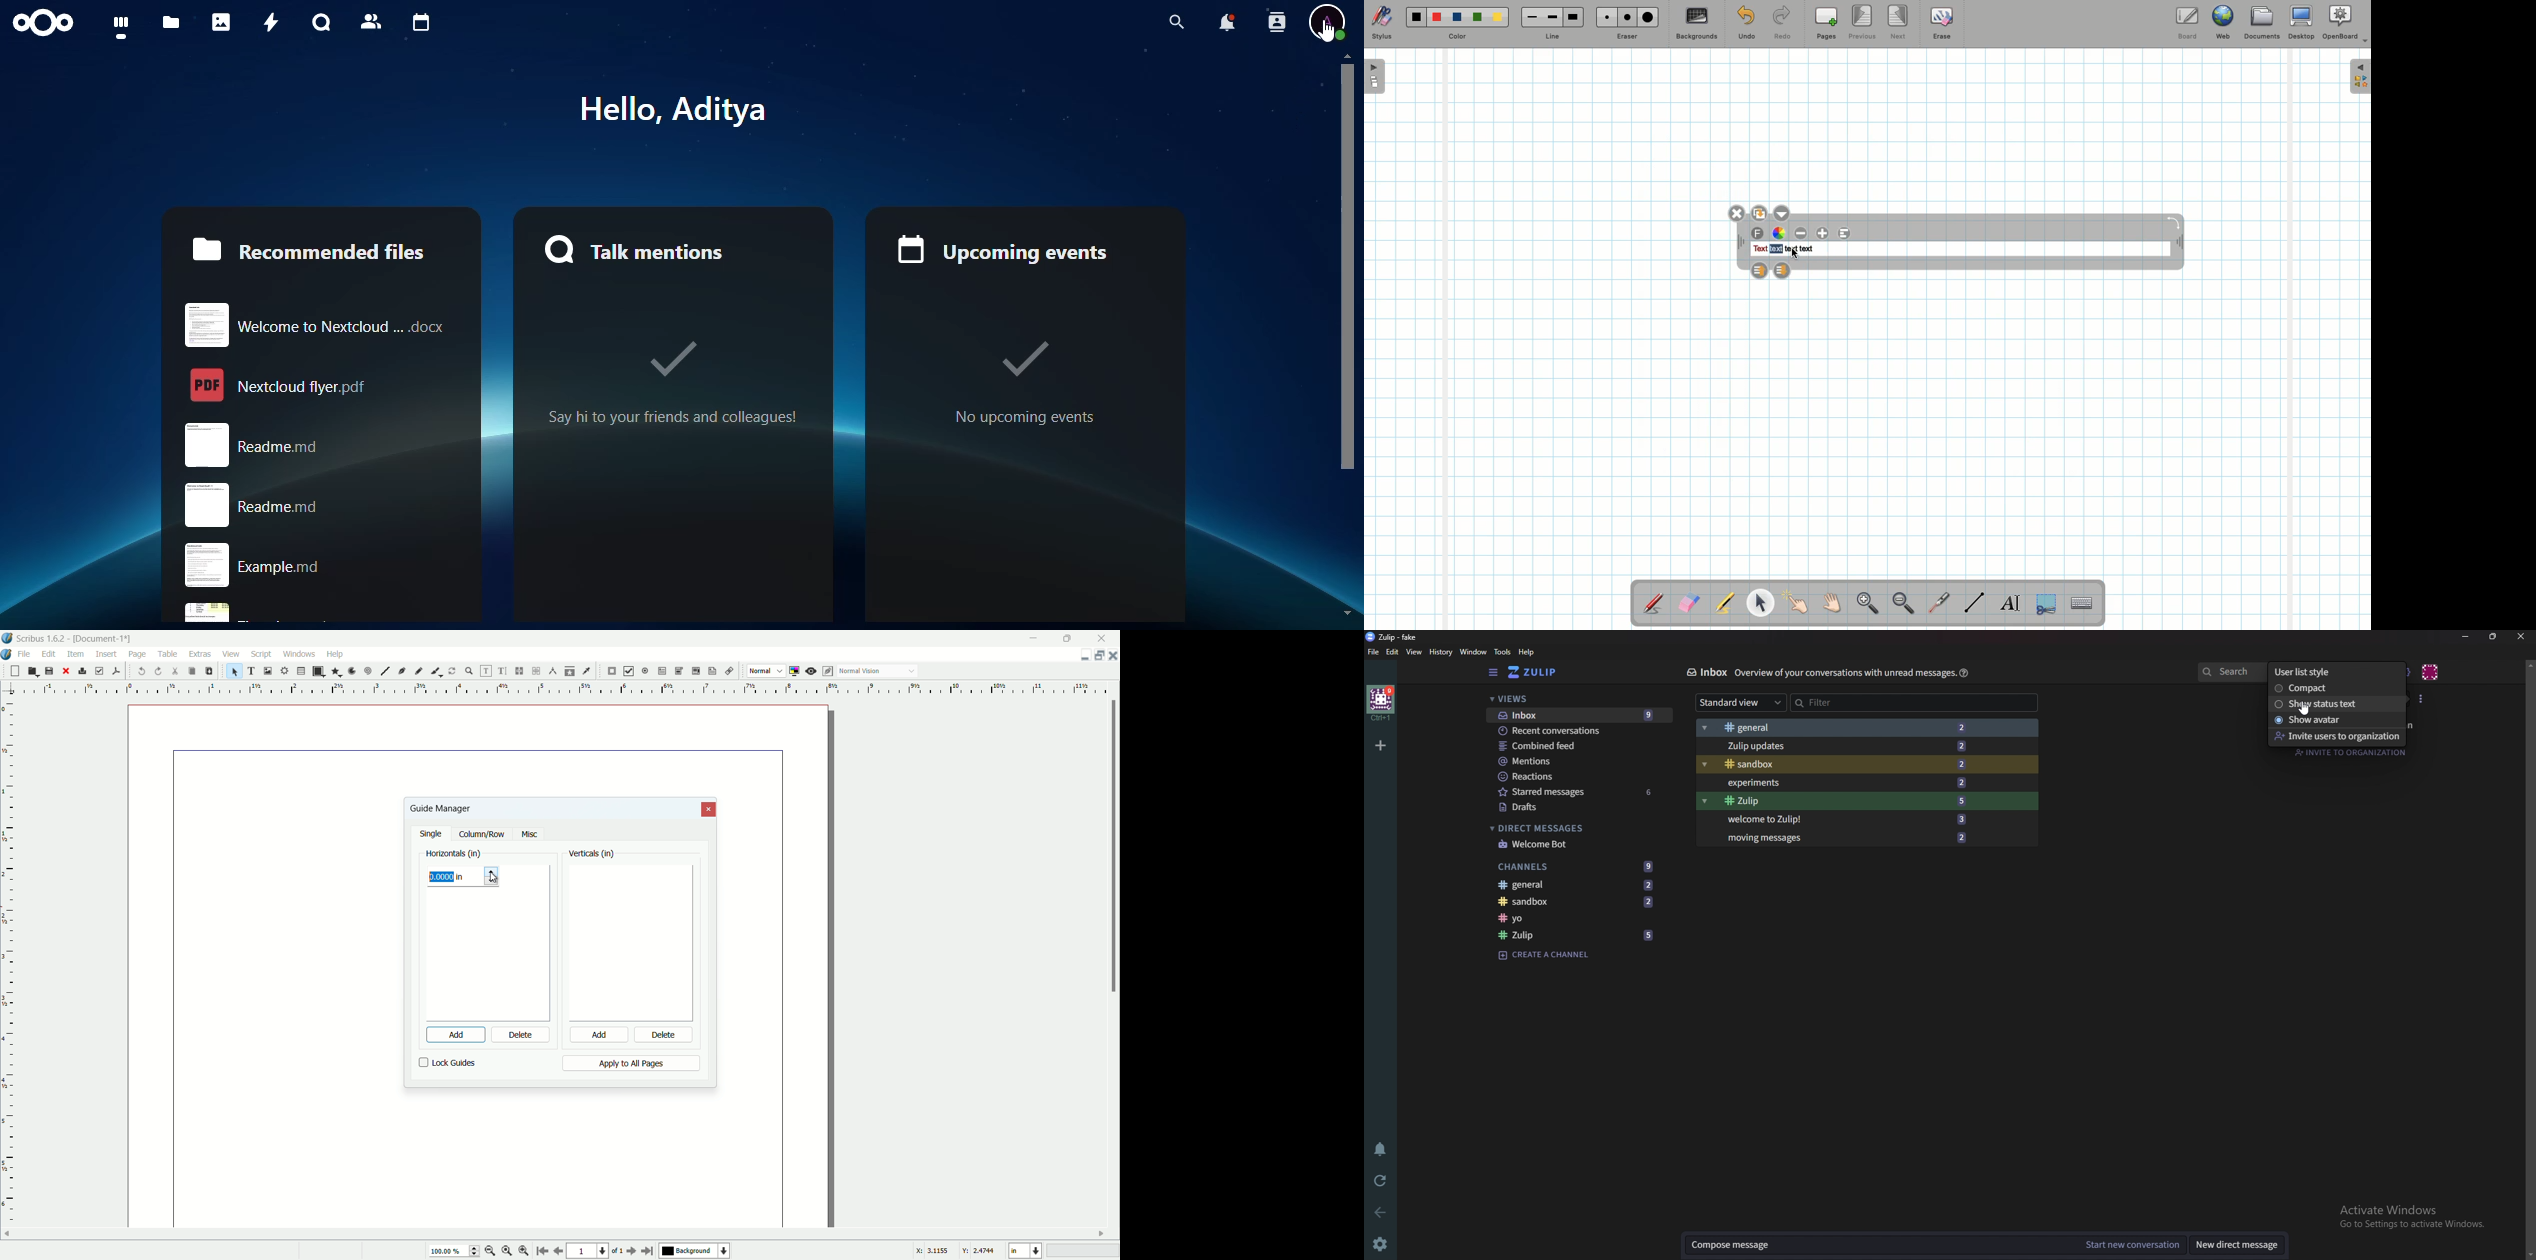 The image size is (2548, 1260). What do you see at coordinates (8, 972) in the screenshot?
I see `measuring scale` at bounding box center [8, 972].